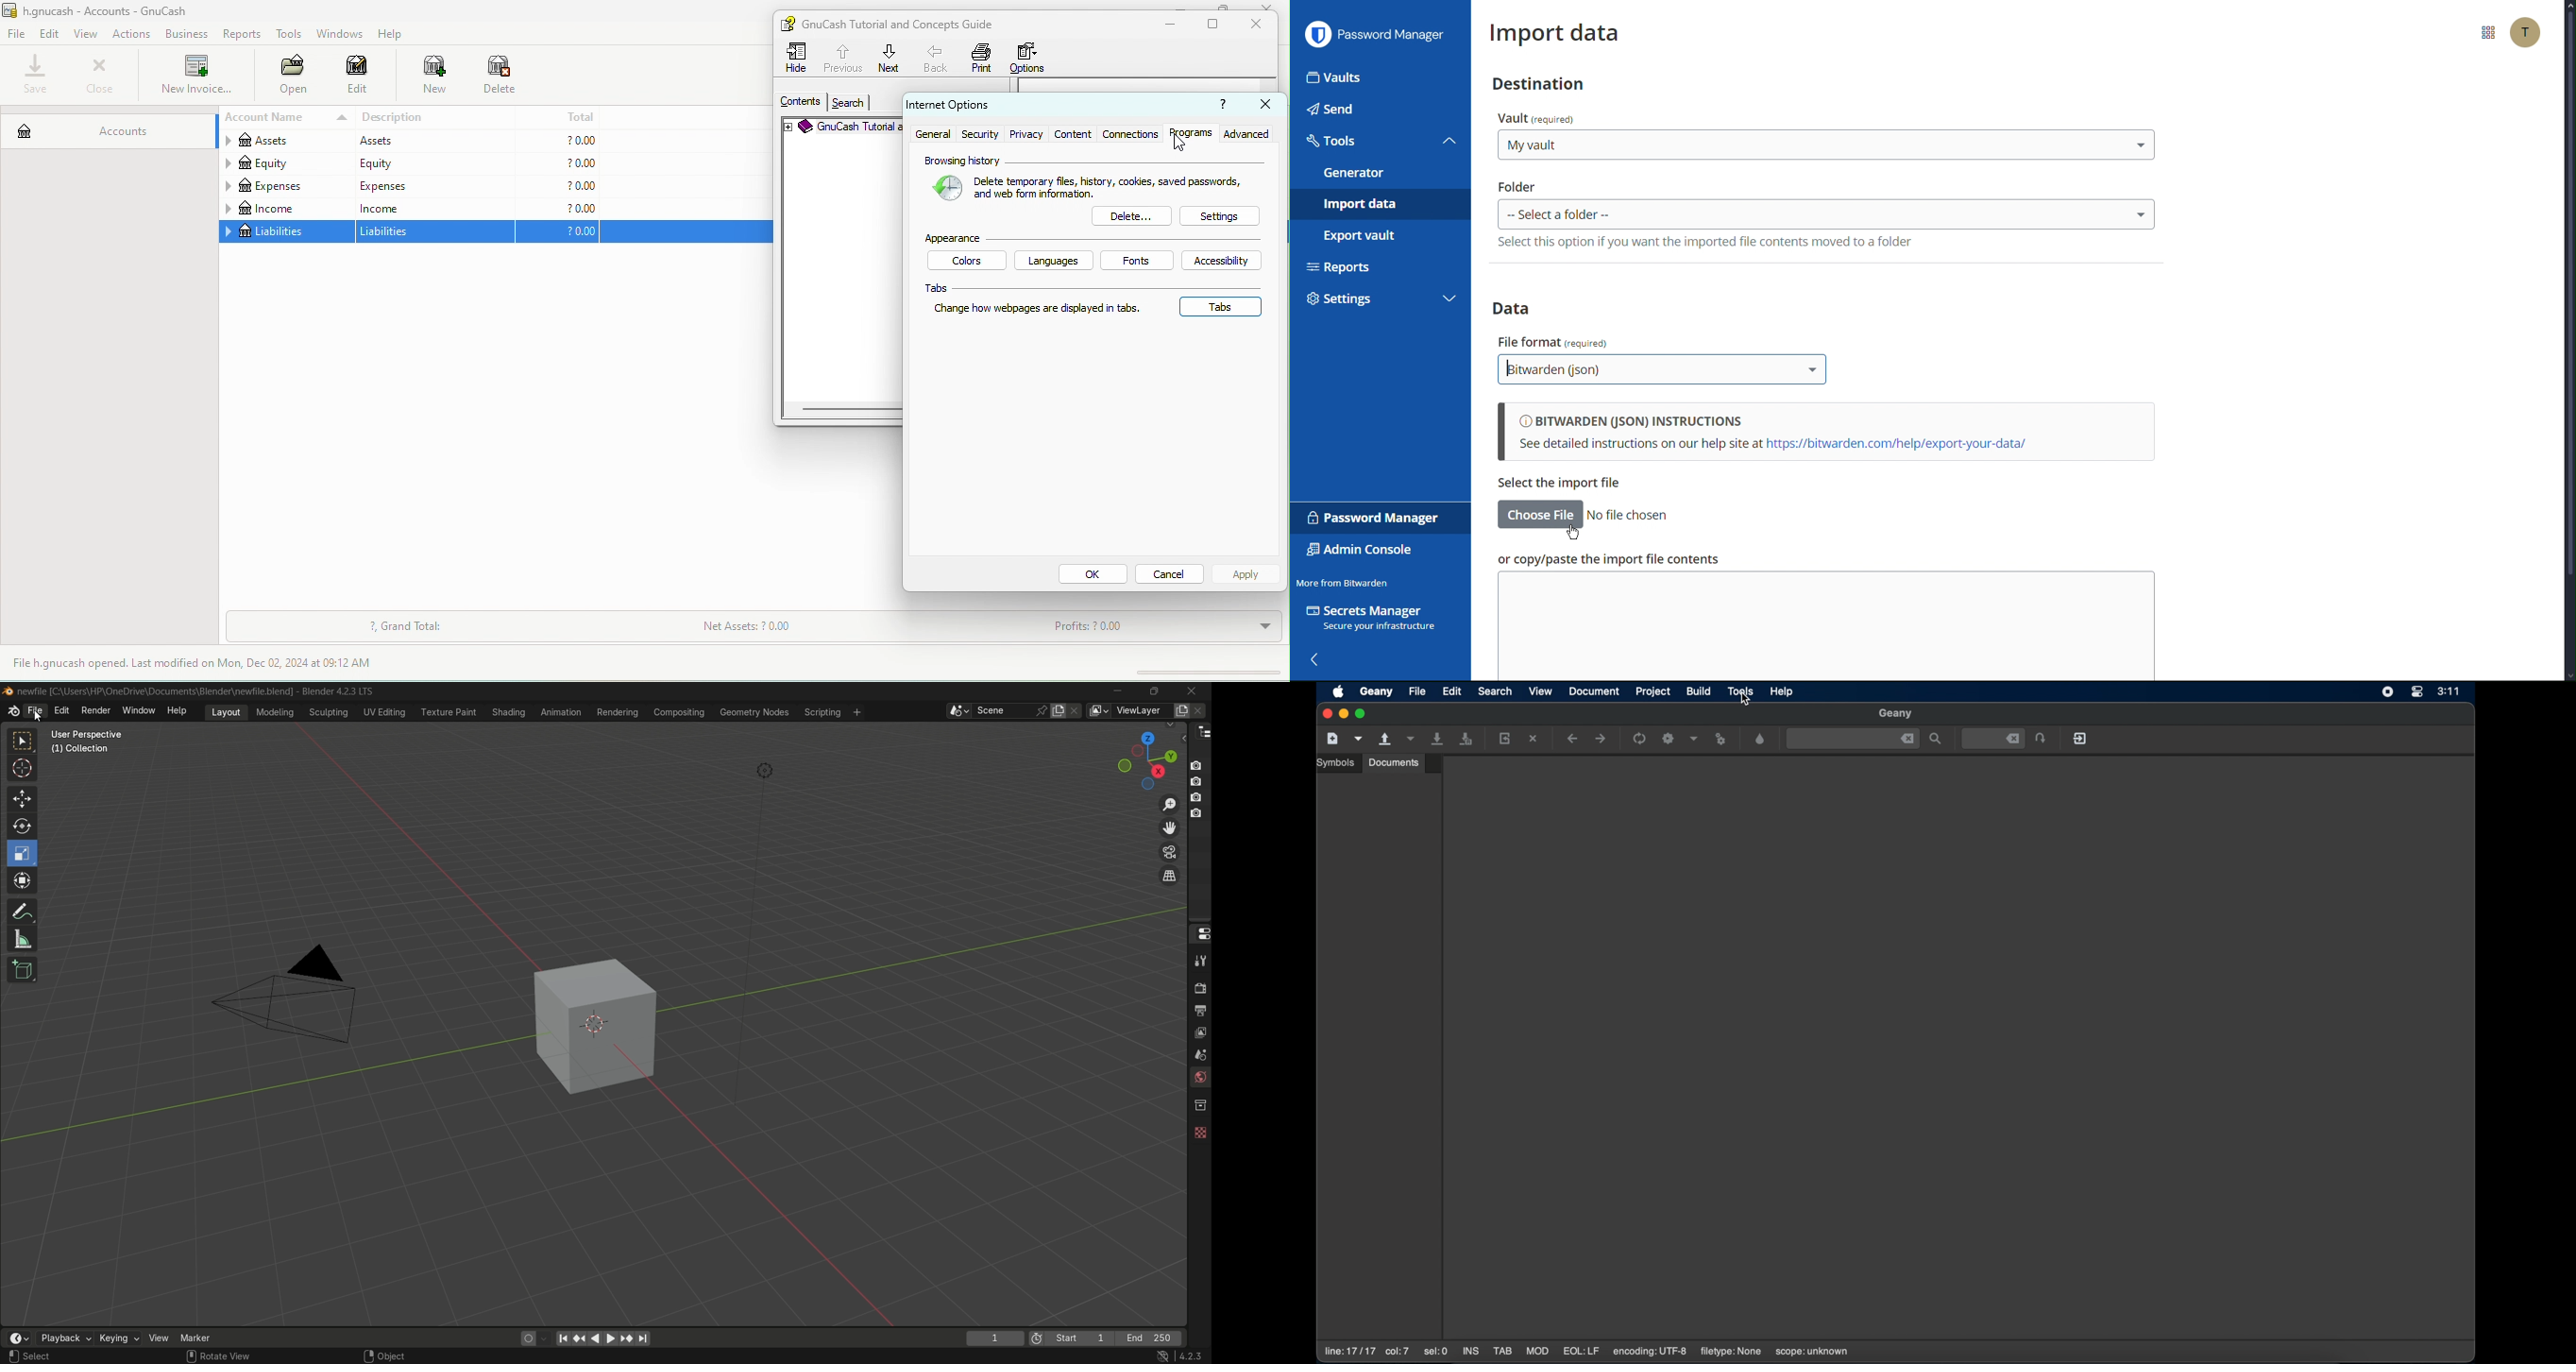 The image size is (2576, 1372). Describe the element at coordinates (1363, 141) in the screenshot. I see `Tools` at that location.